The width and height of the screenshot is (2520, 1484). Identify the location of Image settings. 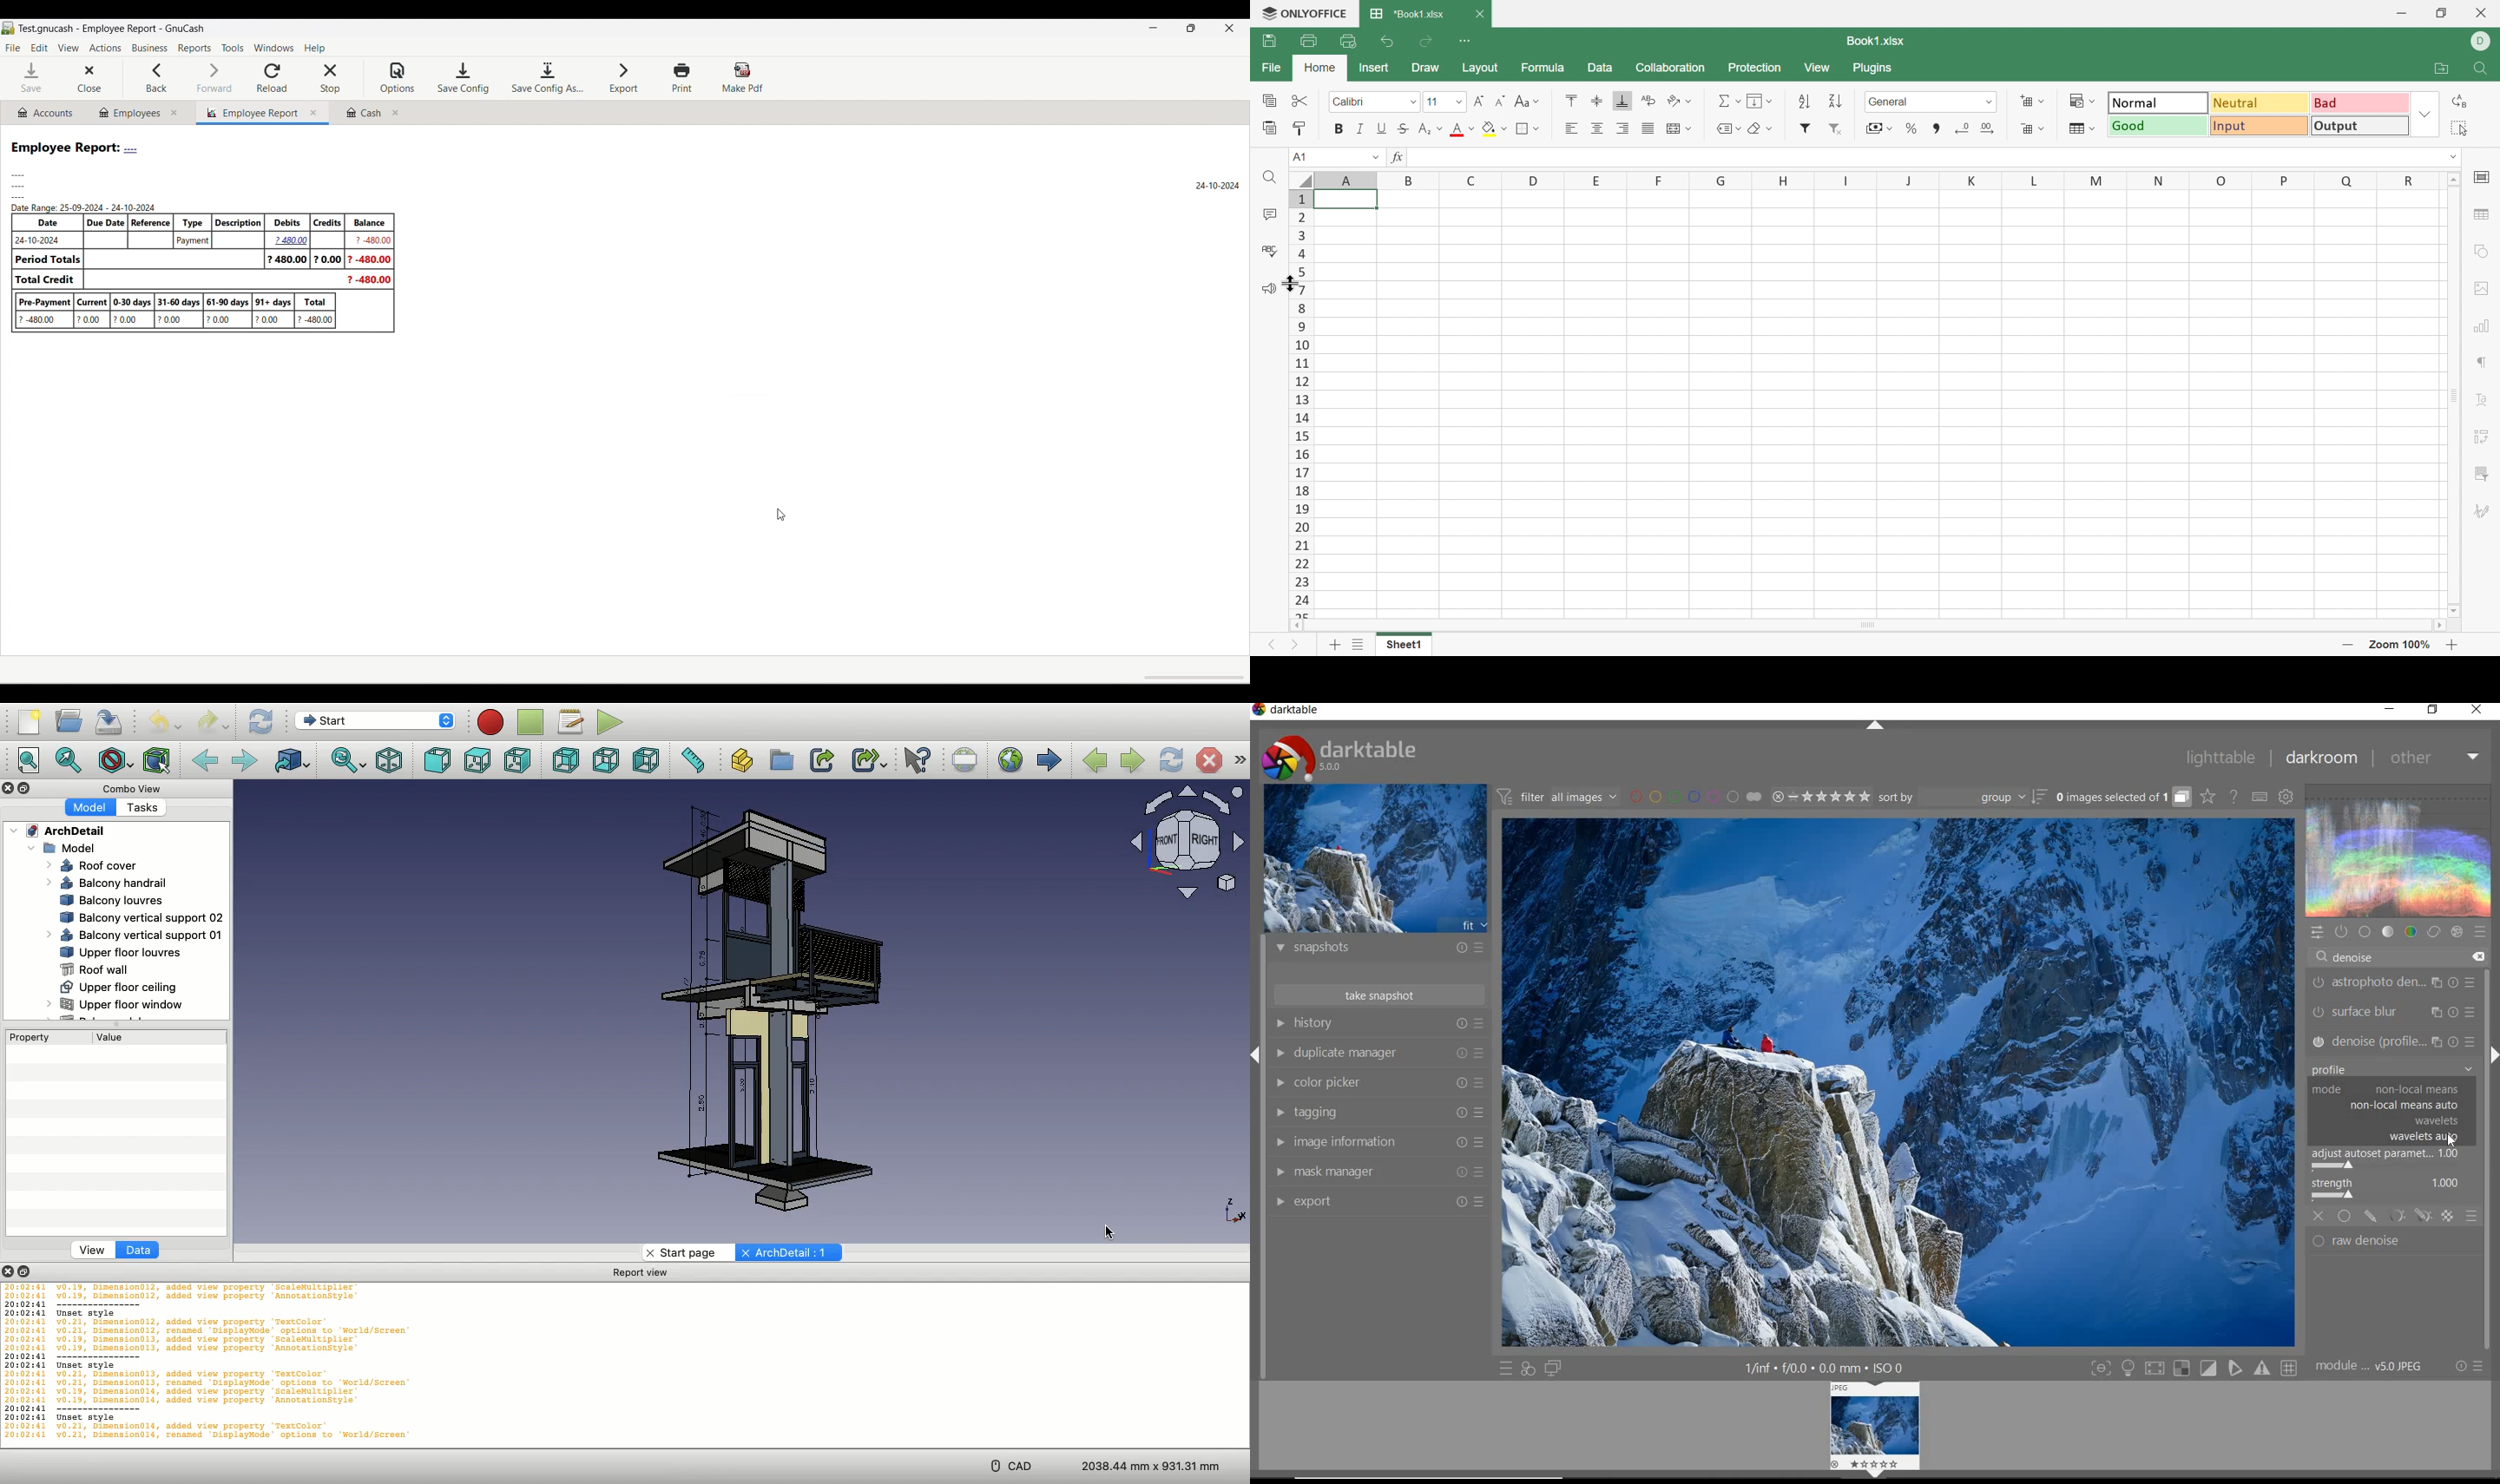
(2484, 289).